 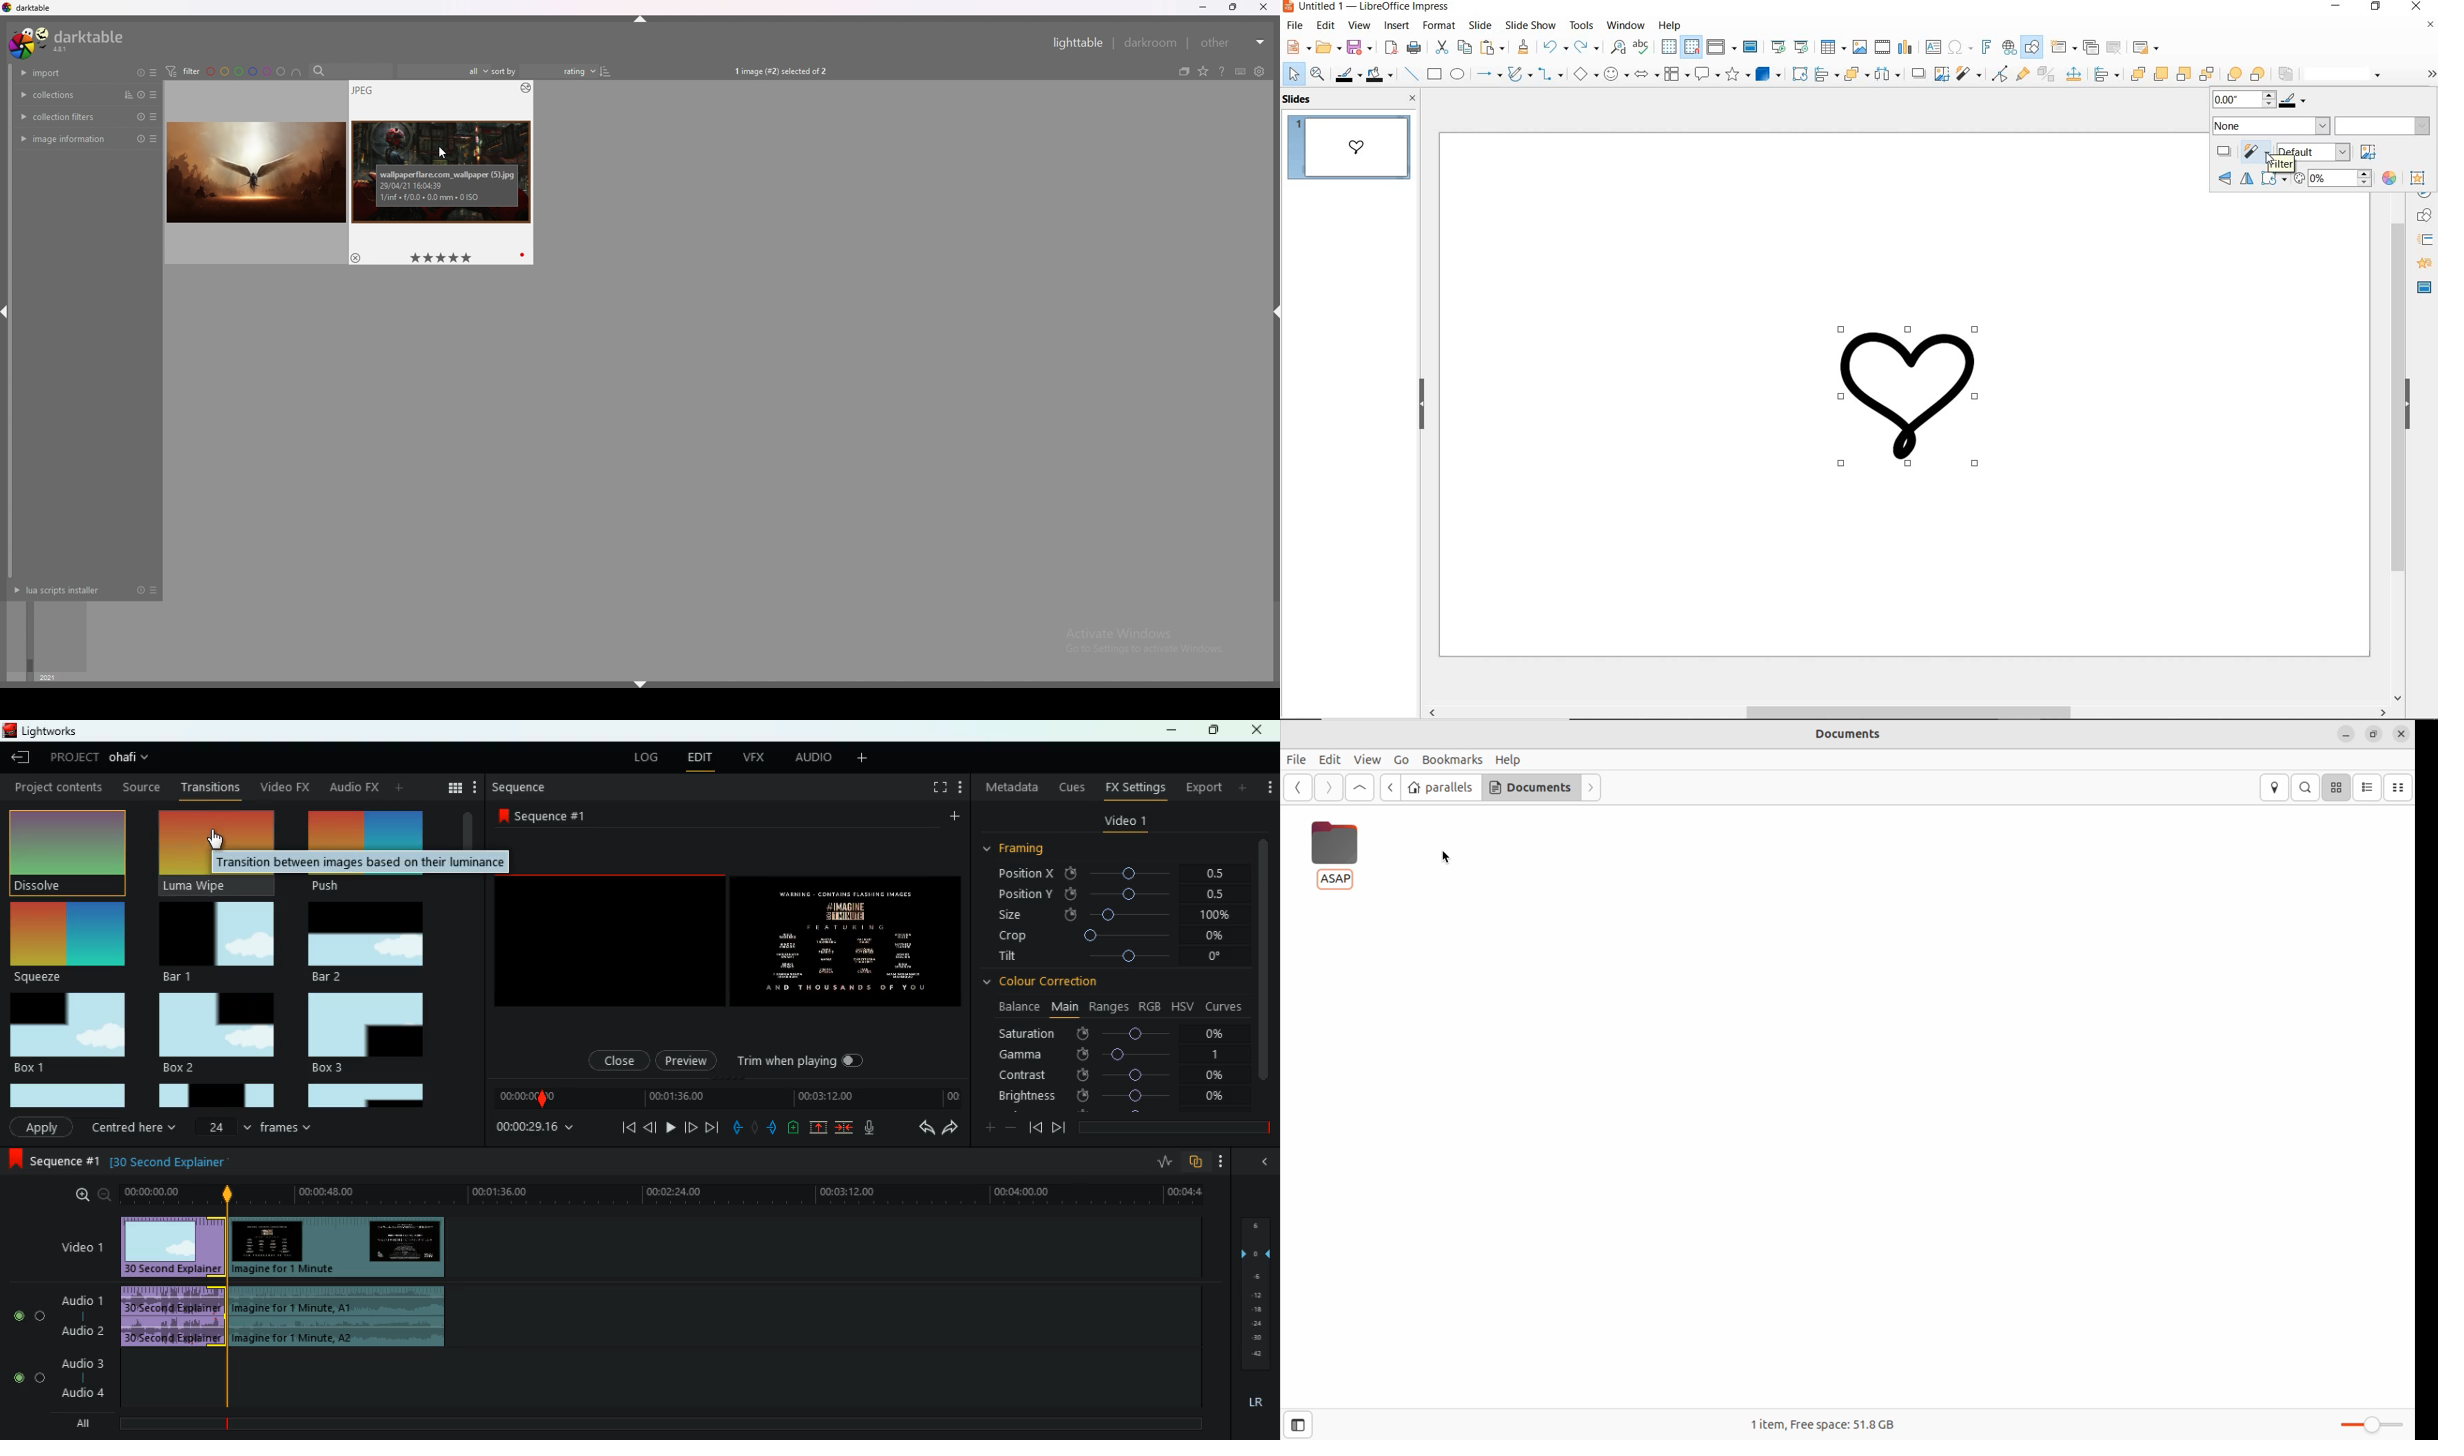 I want to click on audio, so click(x=176, y=1319).